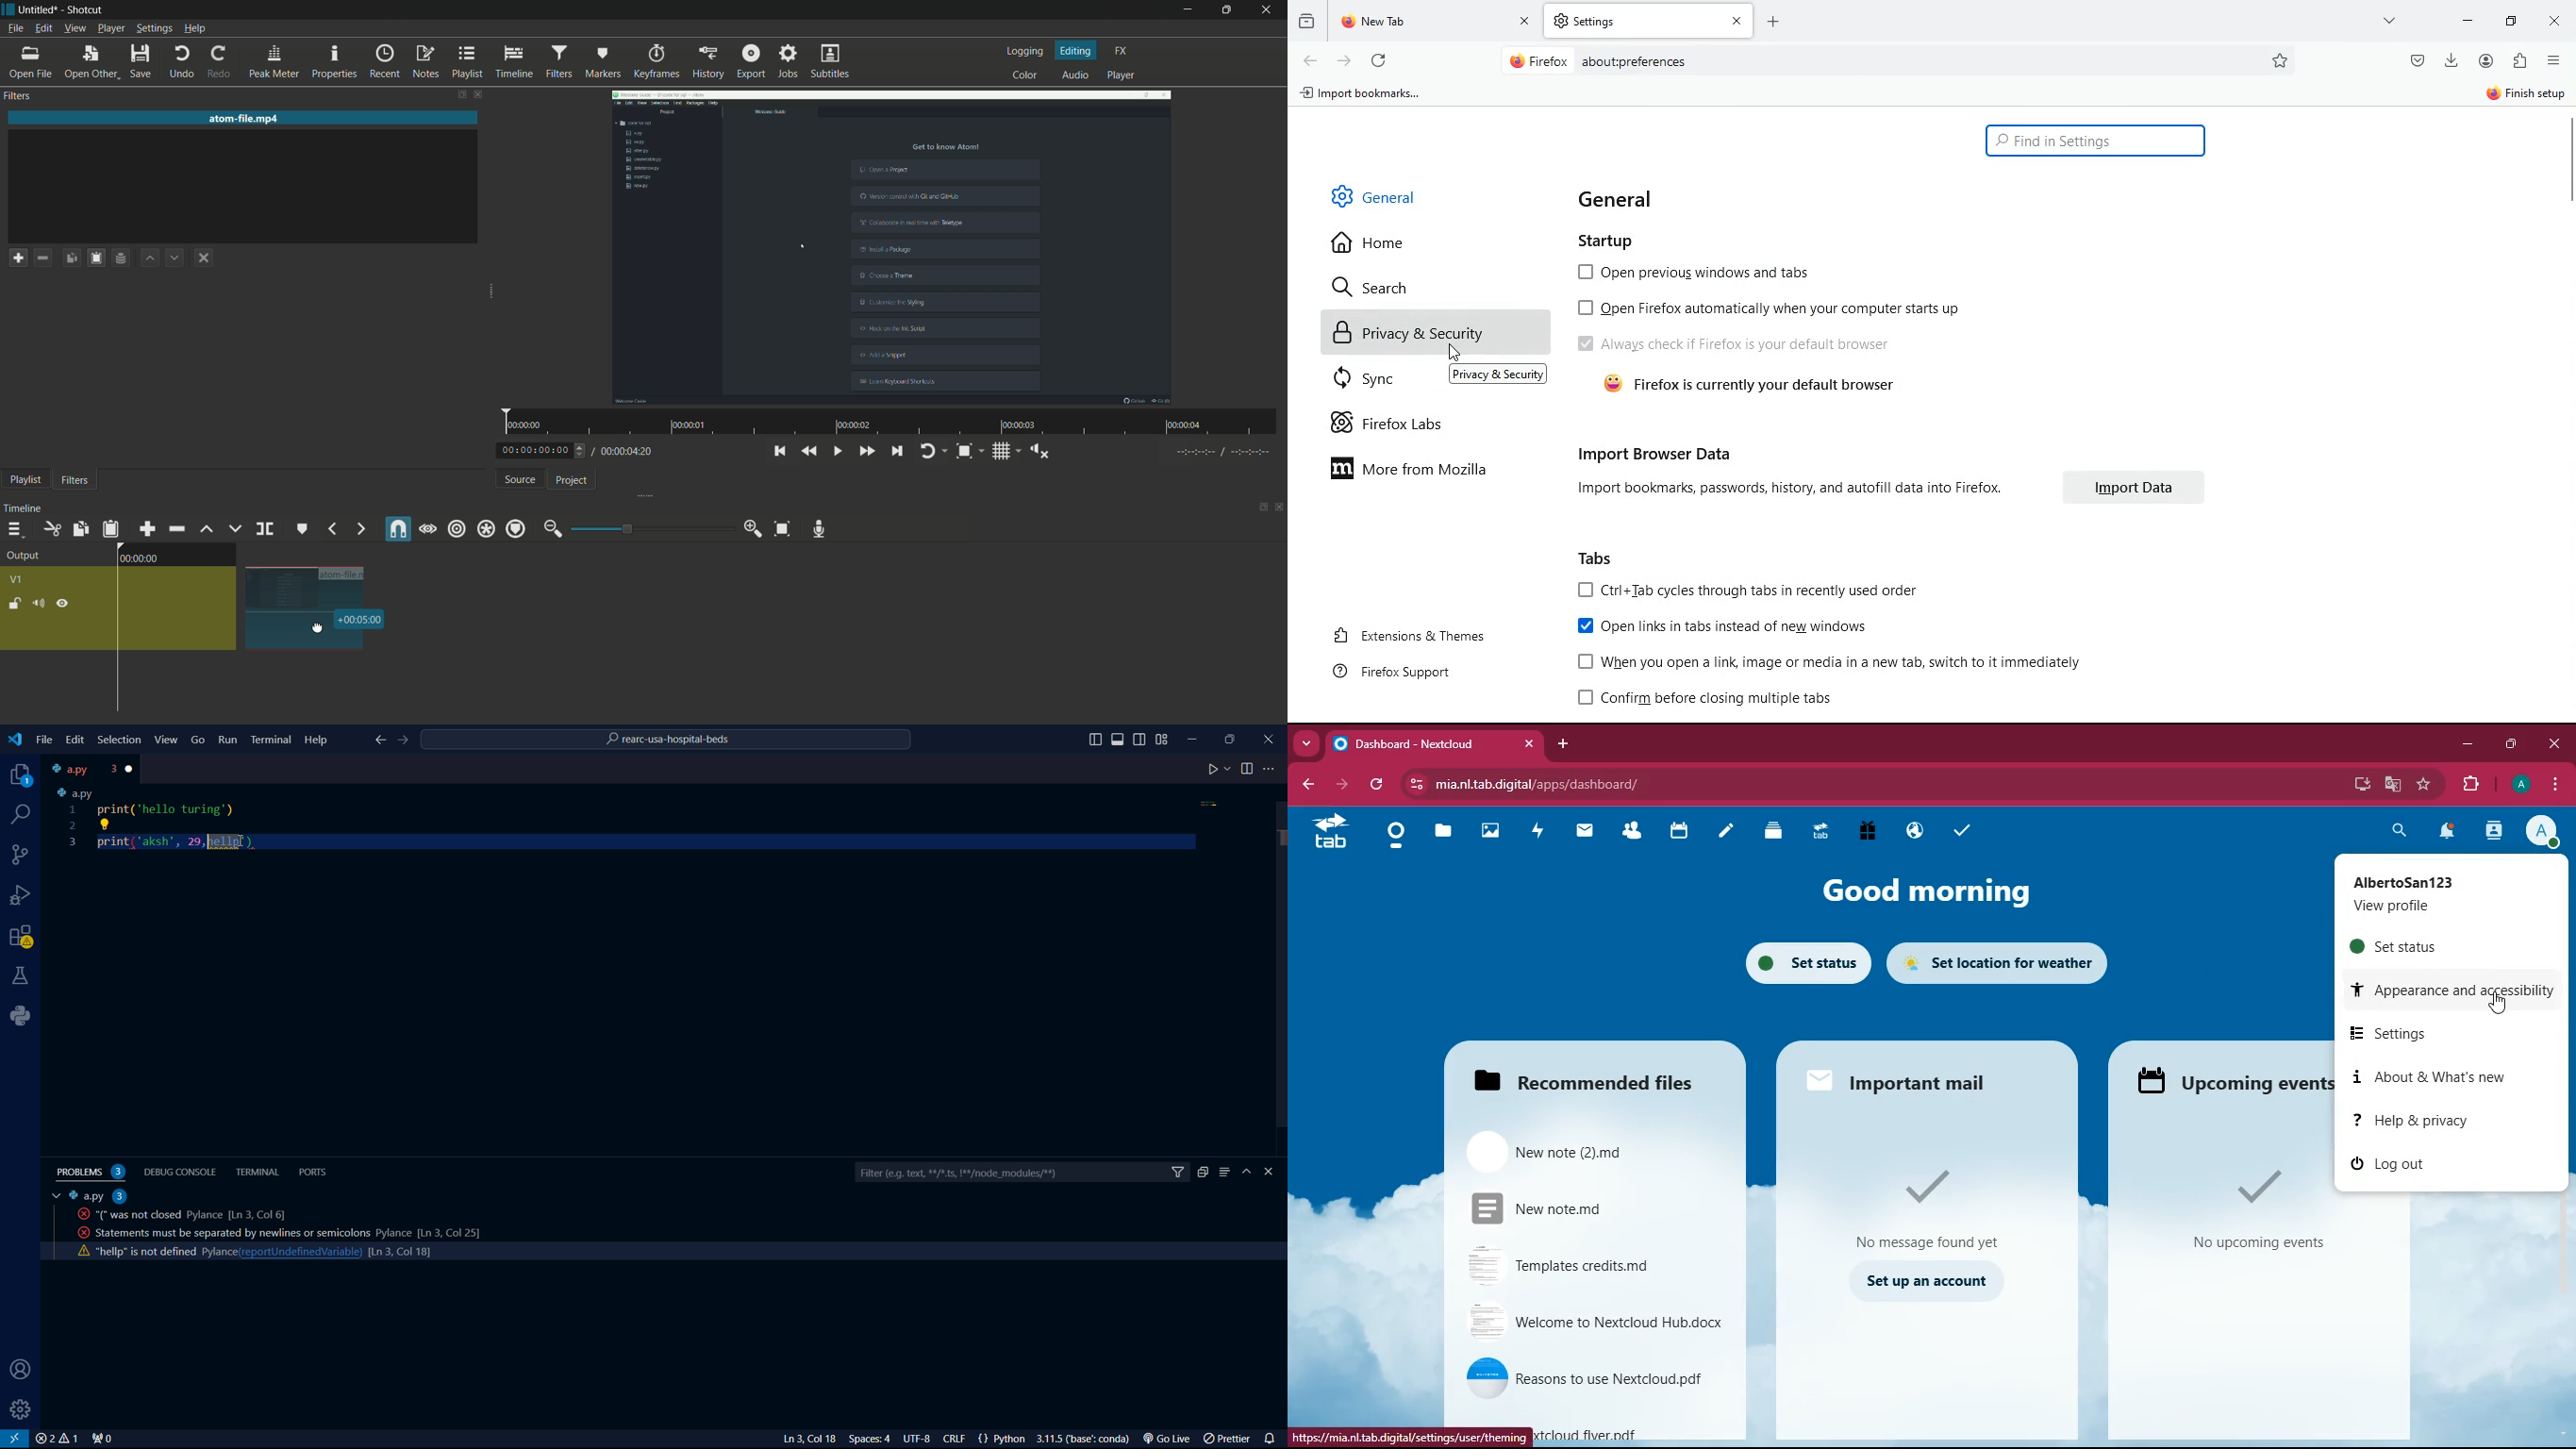 This screenshot has width=2576, height=1456. What do you see at coordinates (39, 602) in the screenshot?
I see `mute/unmute` at bounding box center [39, 602].